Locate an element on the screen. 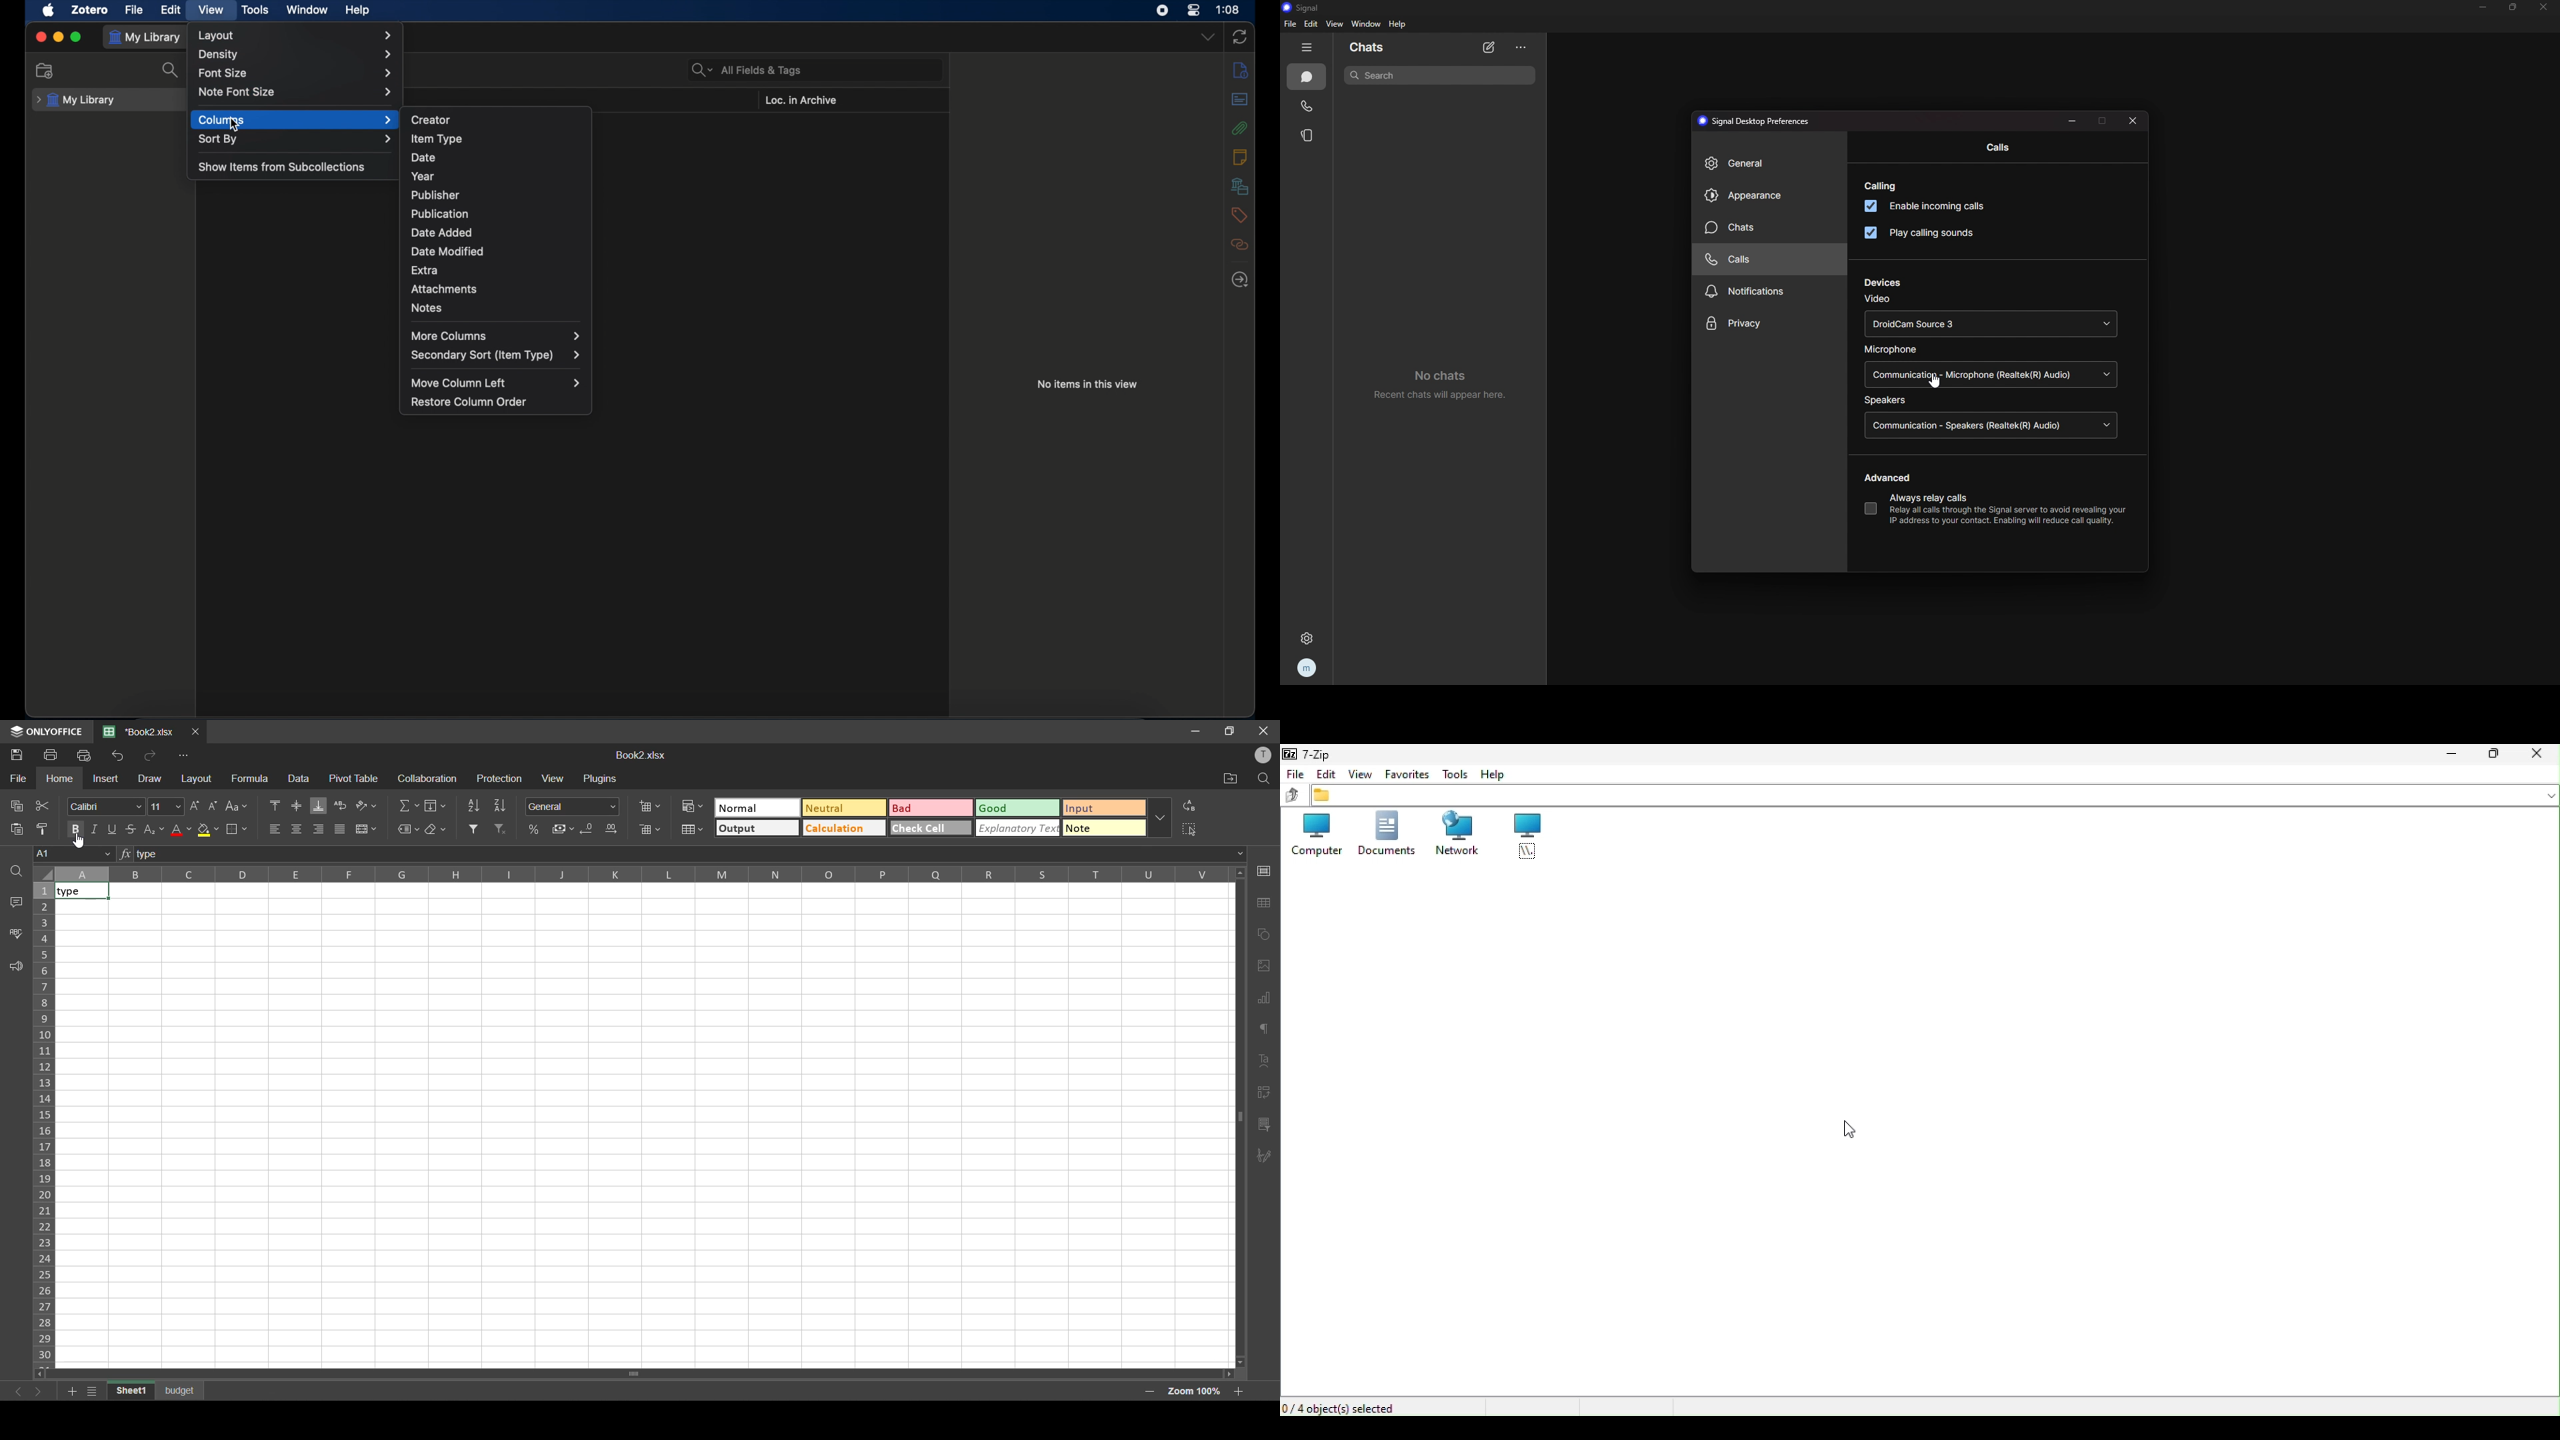  Network is located at coordinates (1458, 837).